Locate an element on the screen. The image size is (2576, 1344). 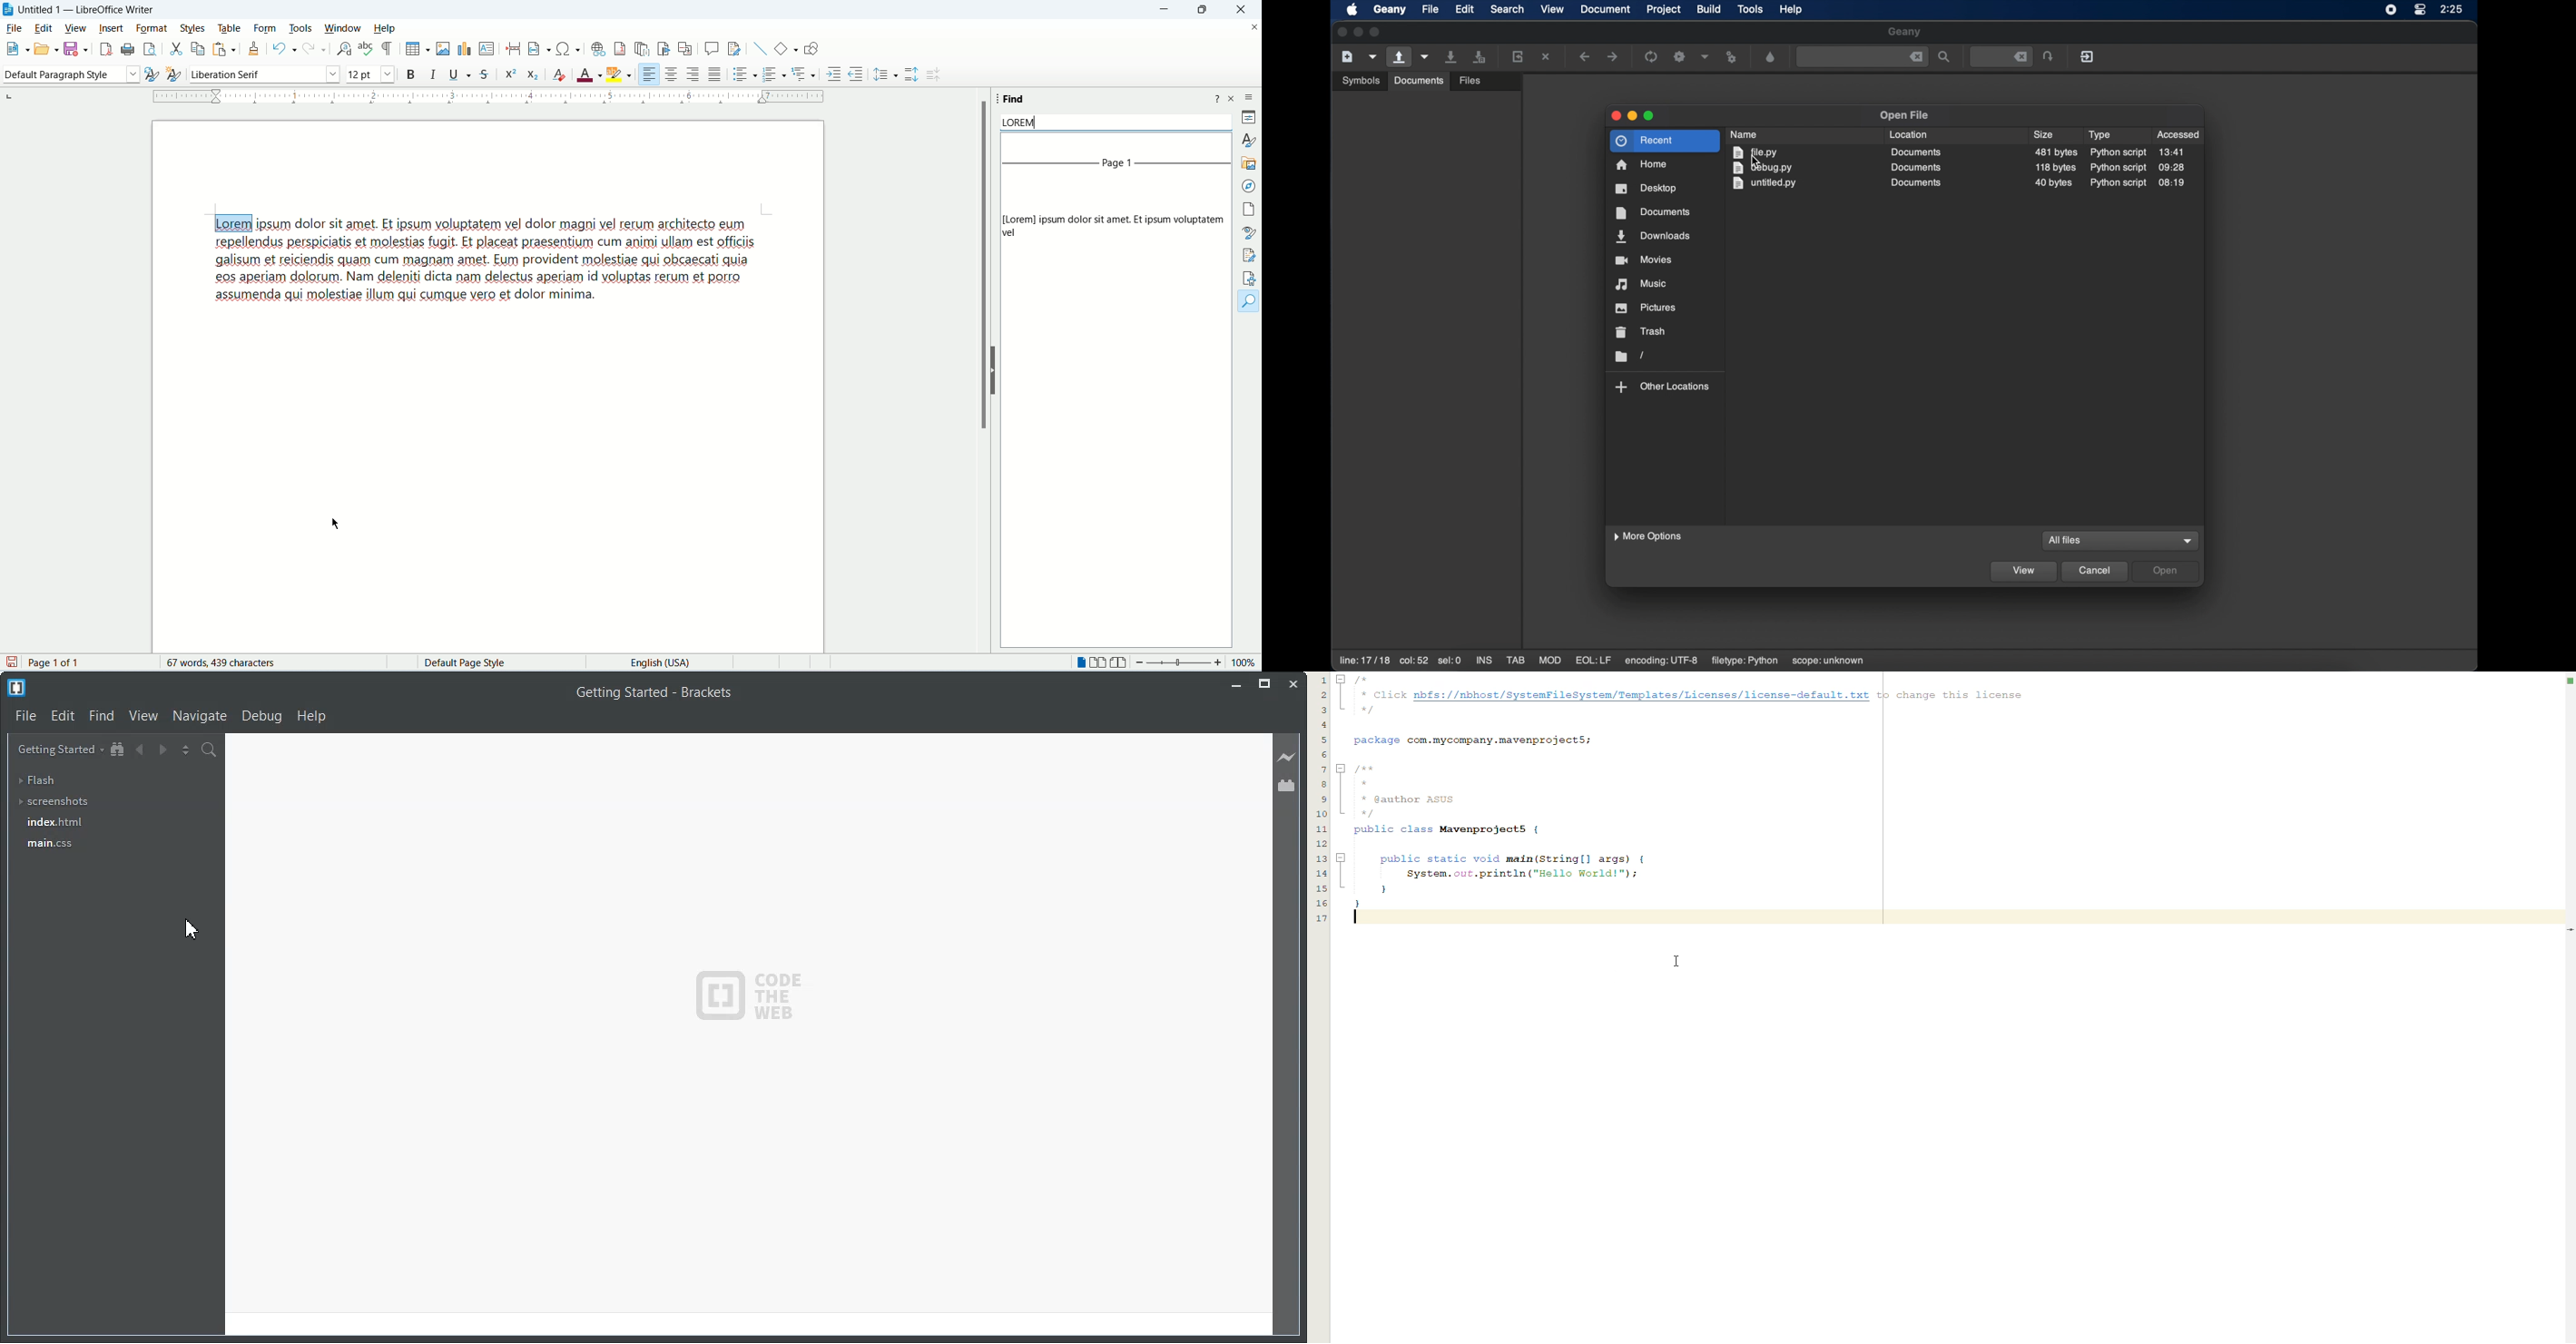
minimize is located at coordinates (1632, 116).